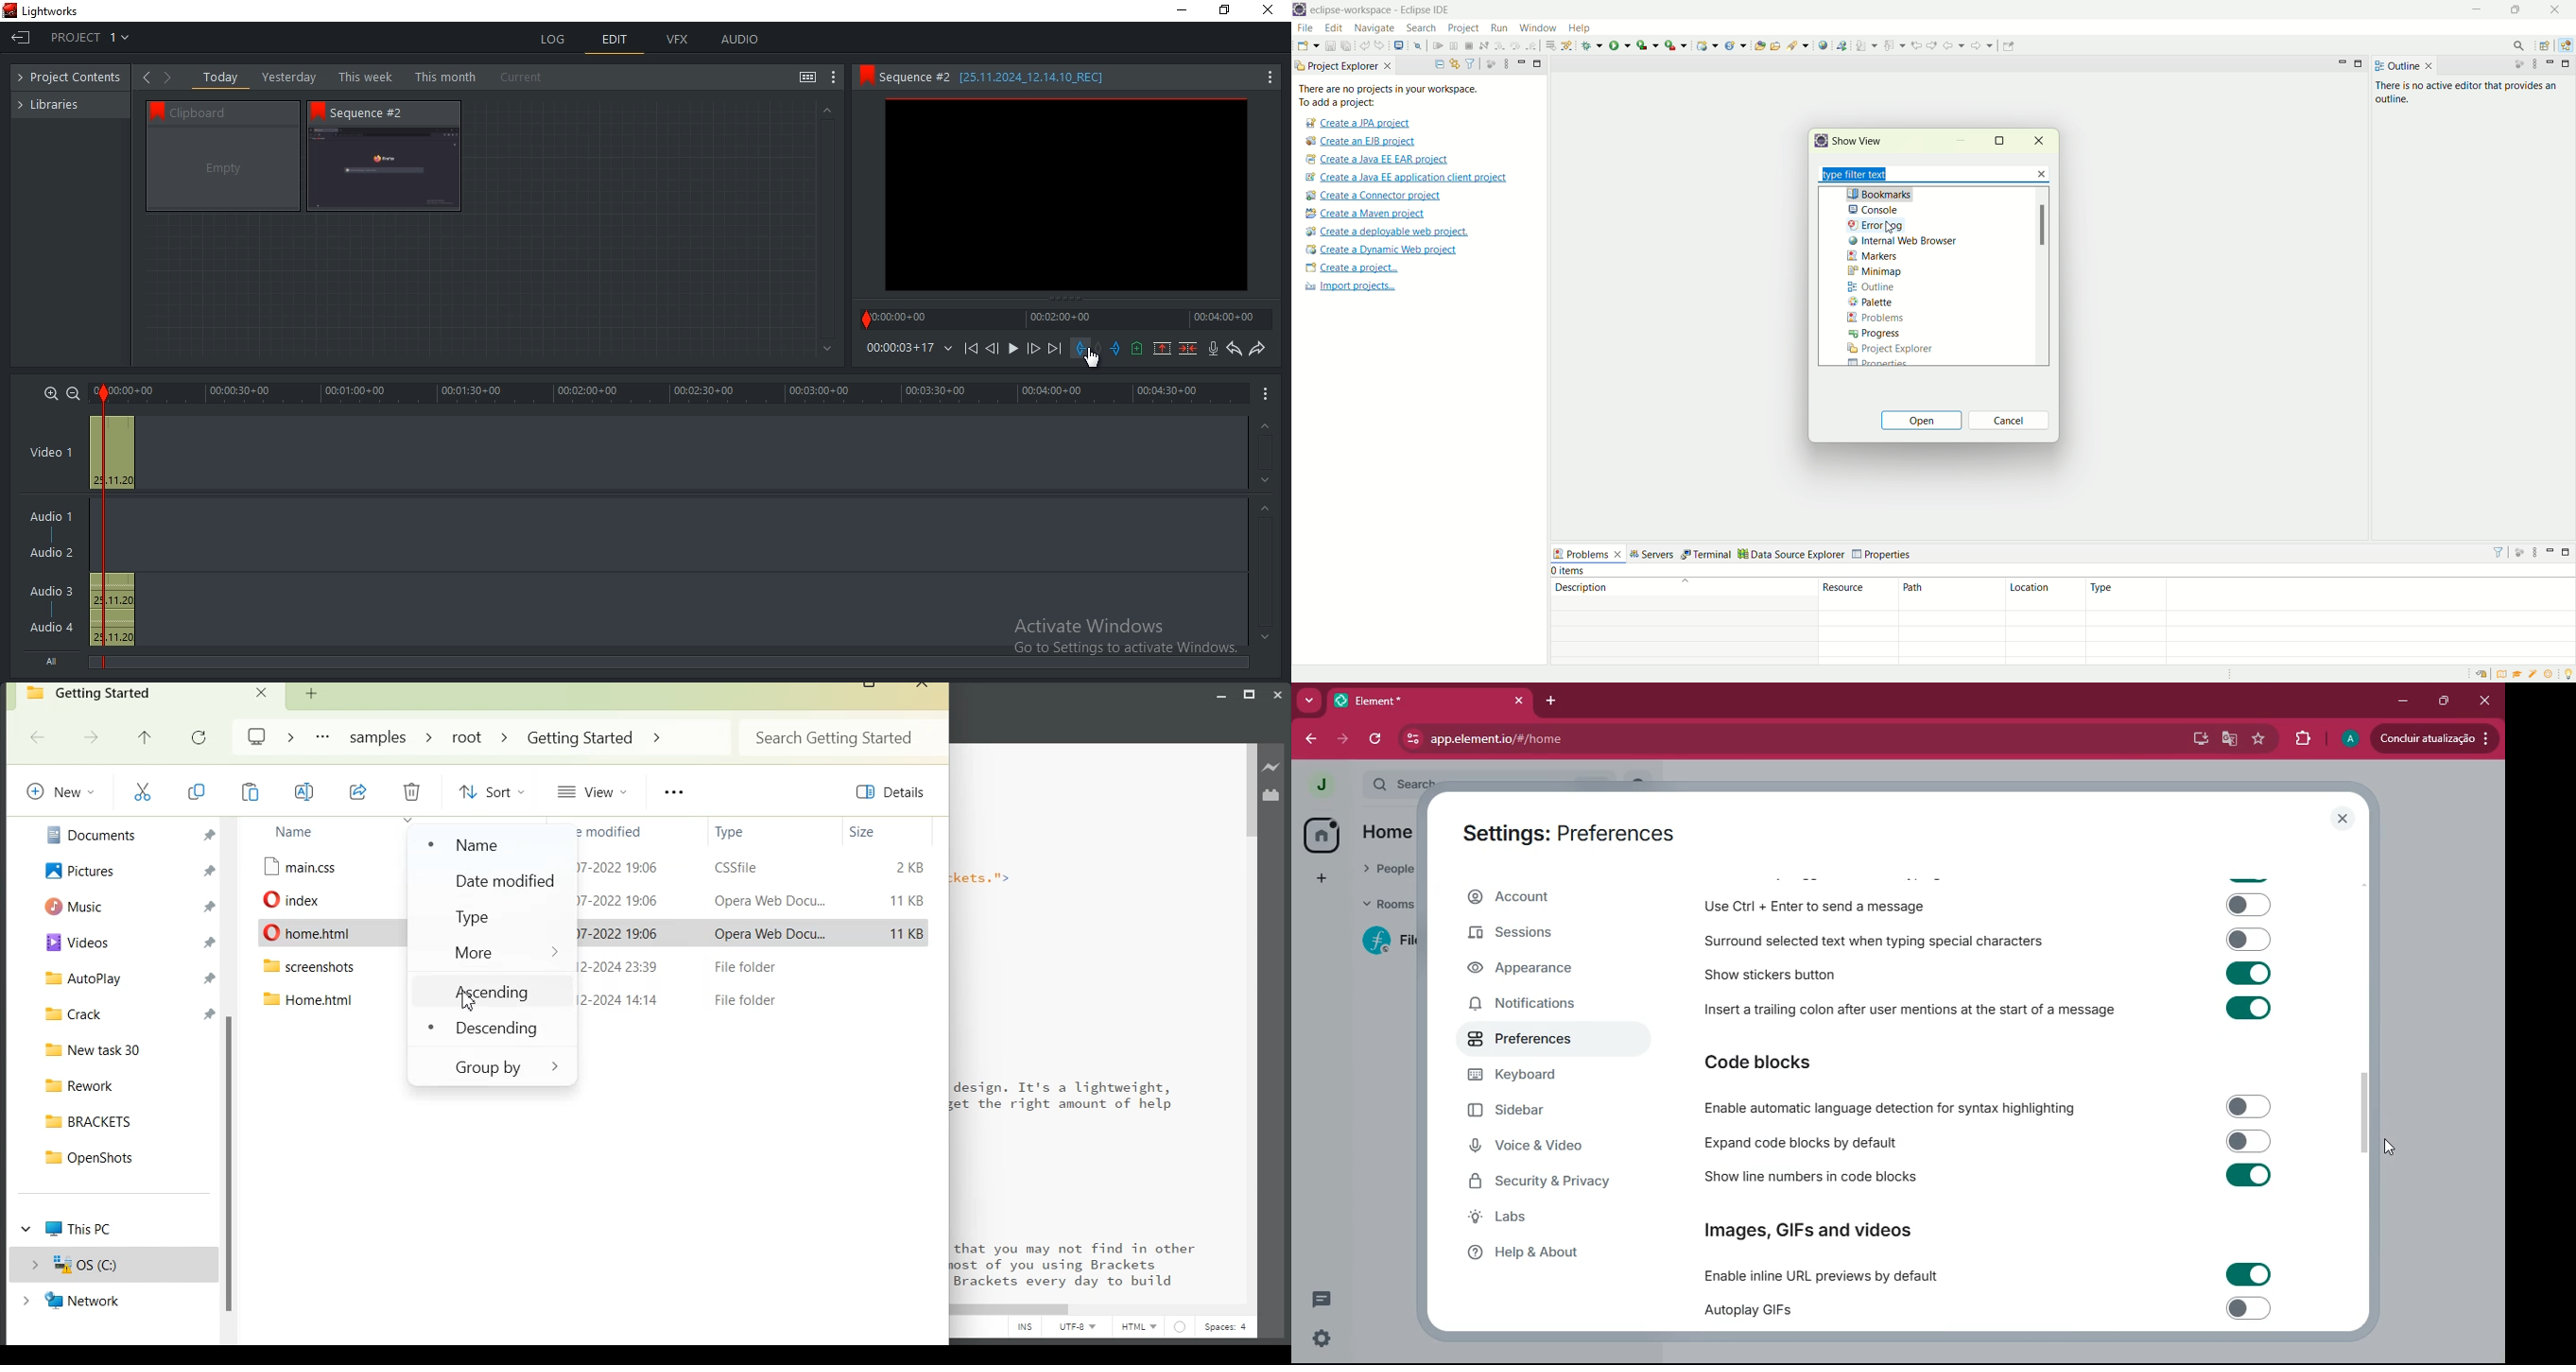  What do you see at coordinates (740, 1000) in the screenshot?
I see `File Folder` at bounding box center [740, 1000].